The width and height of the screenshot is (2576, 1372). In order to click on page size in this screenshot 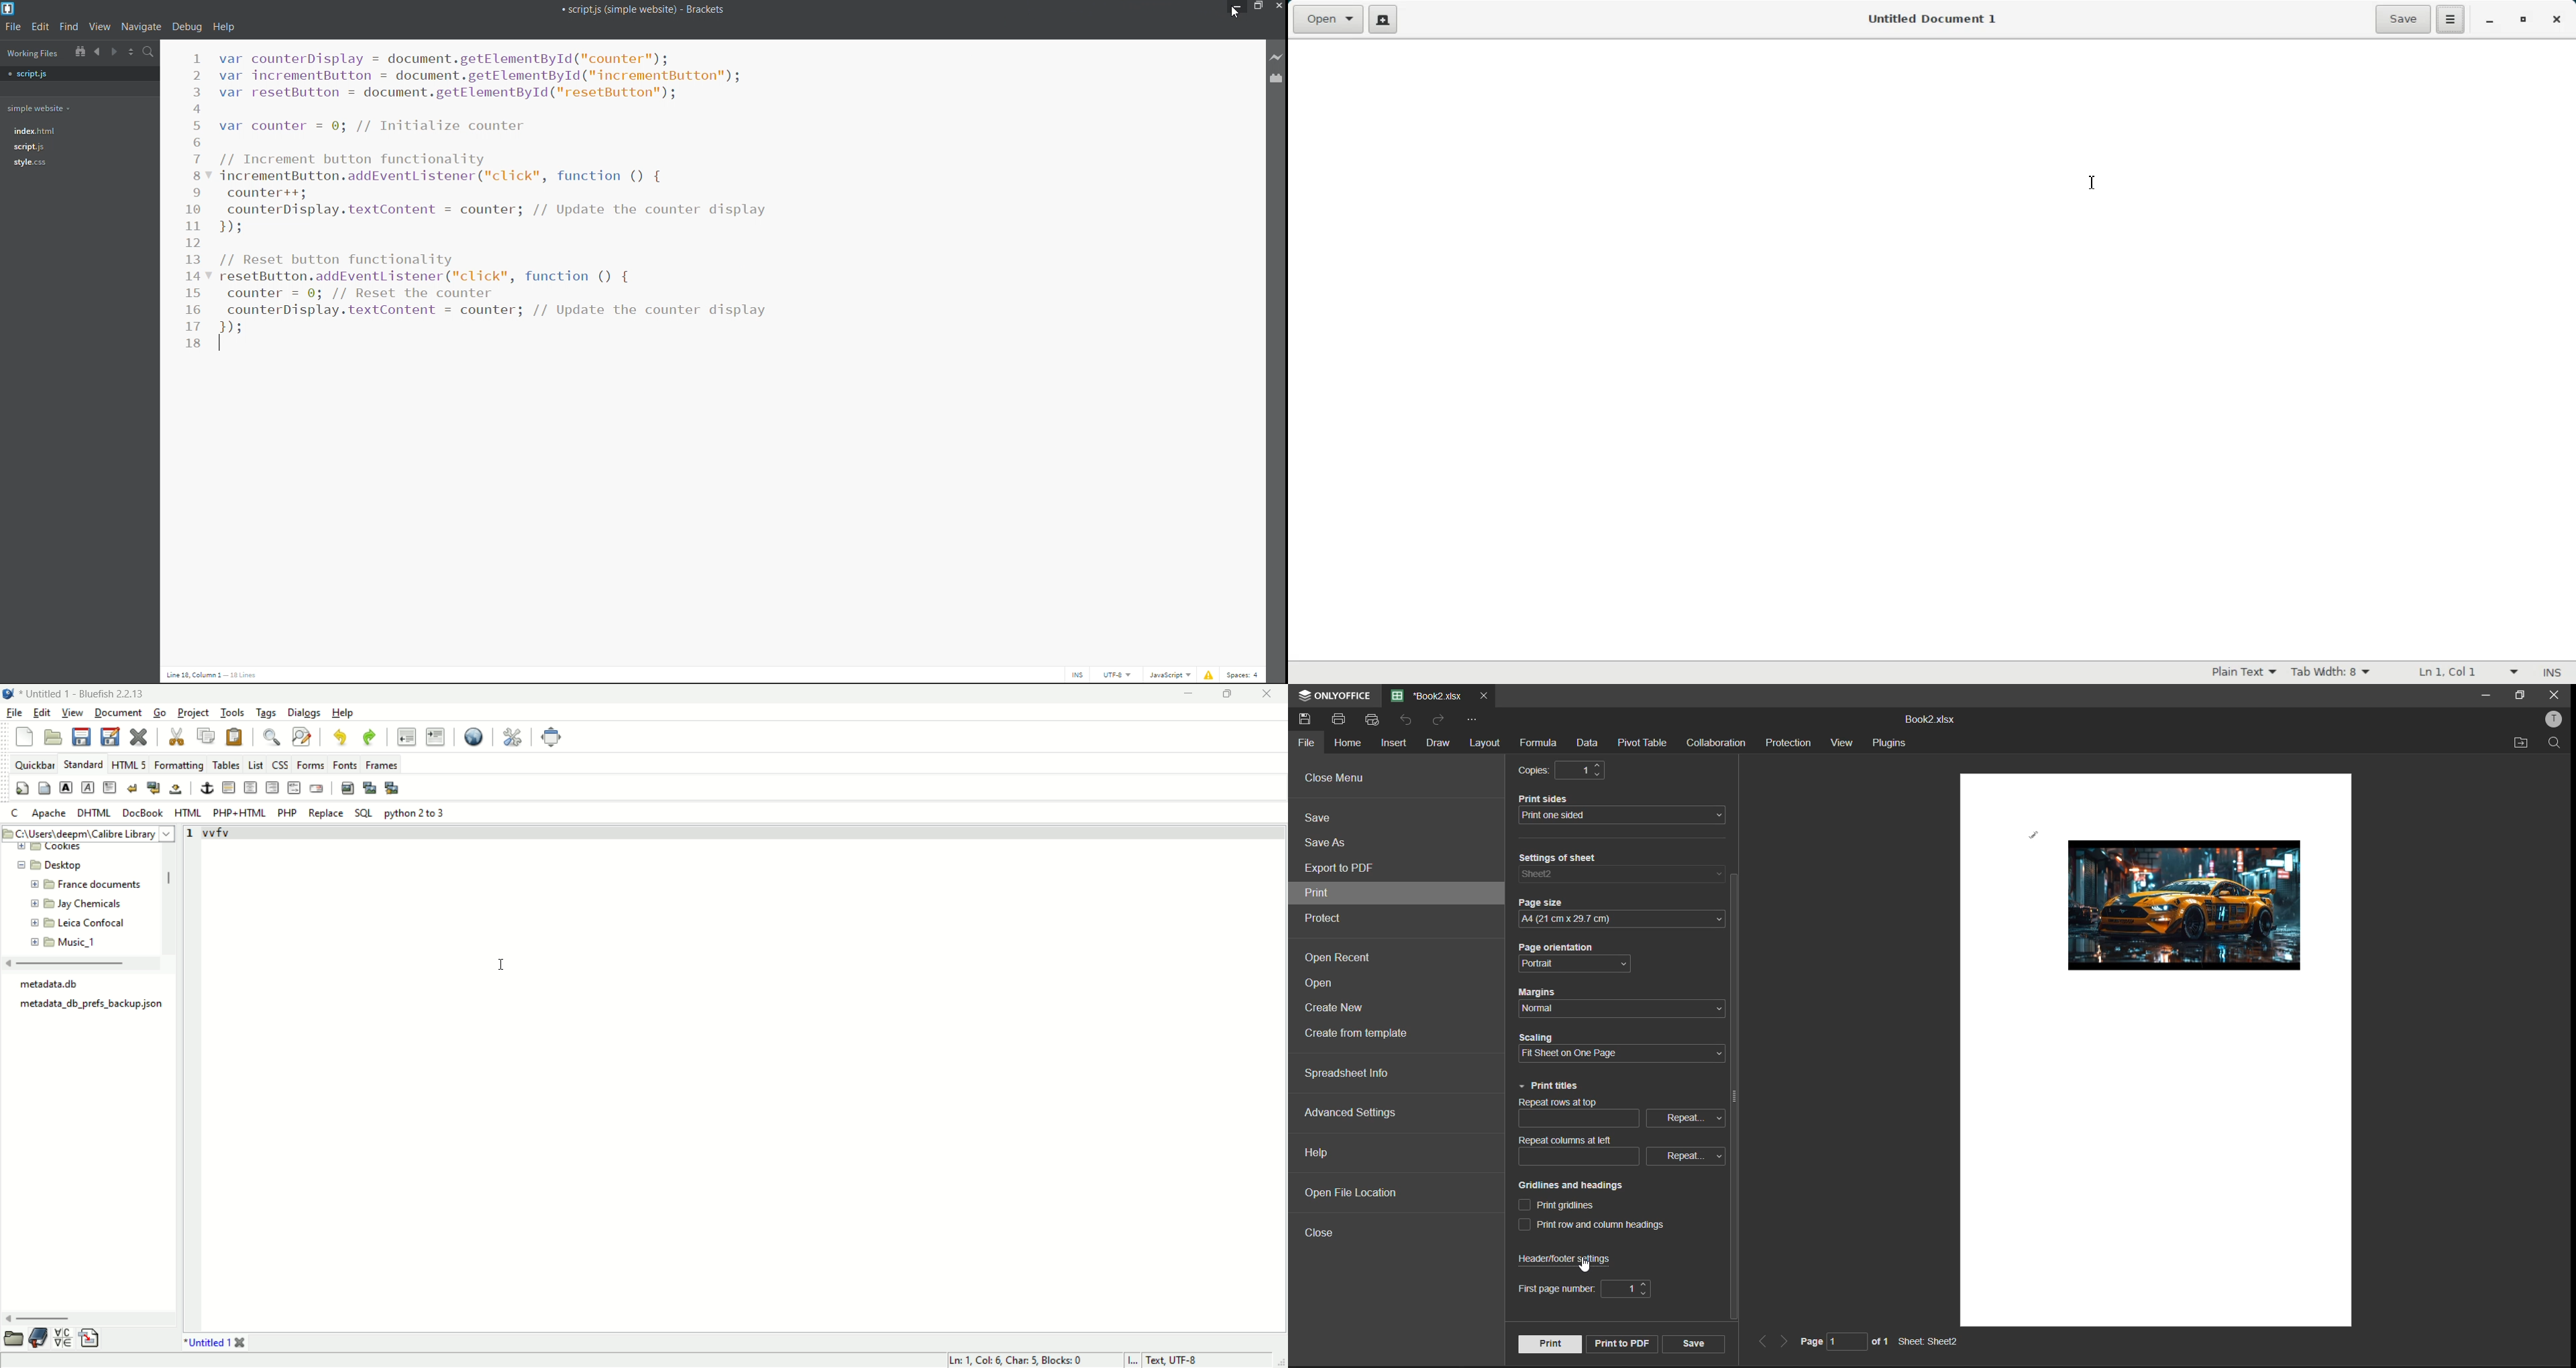, I will do `click(1615, 910)`.